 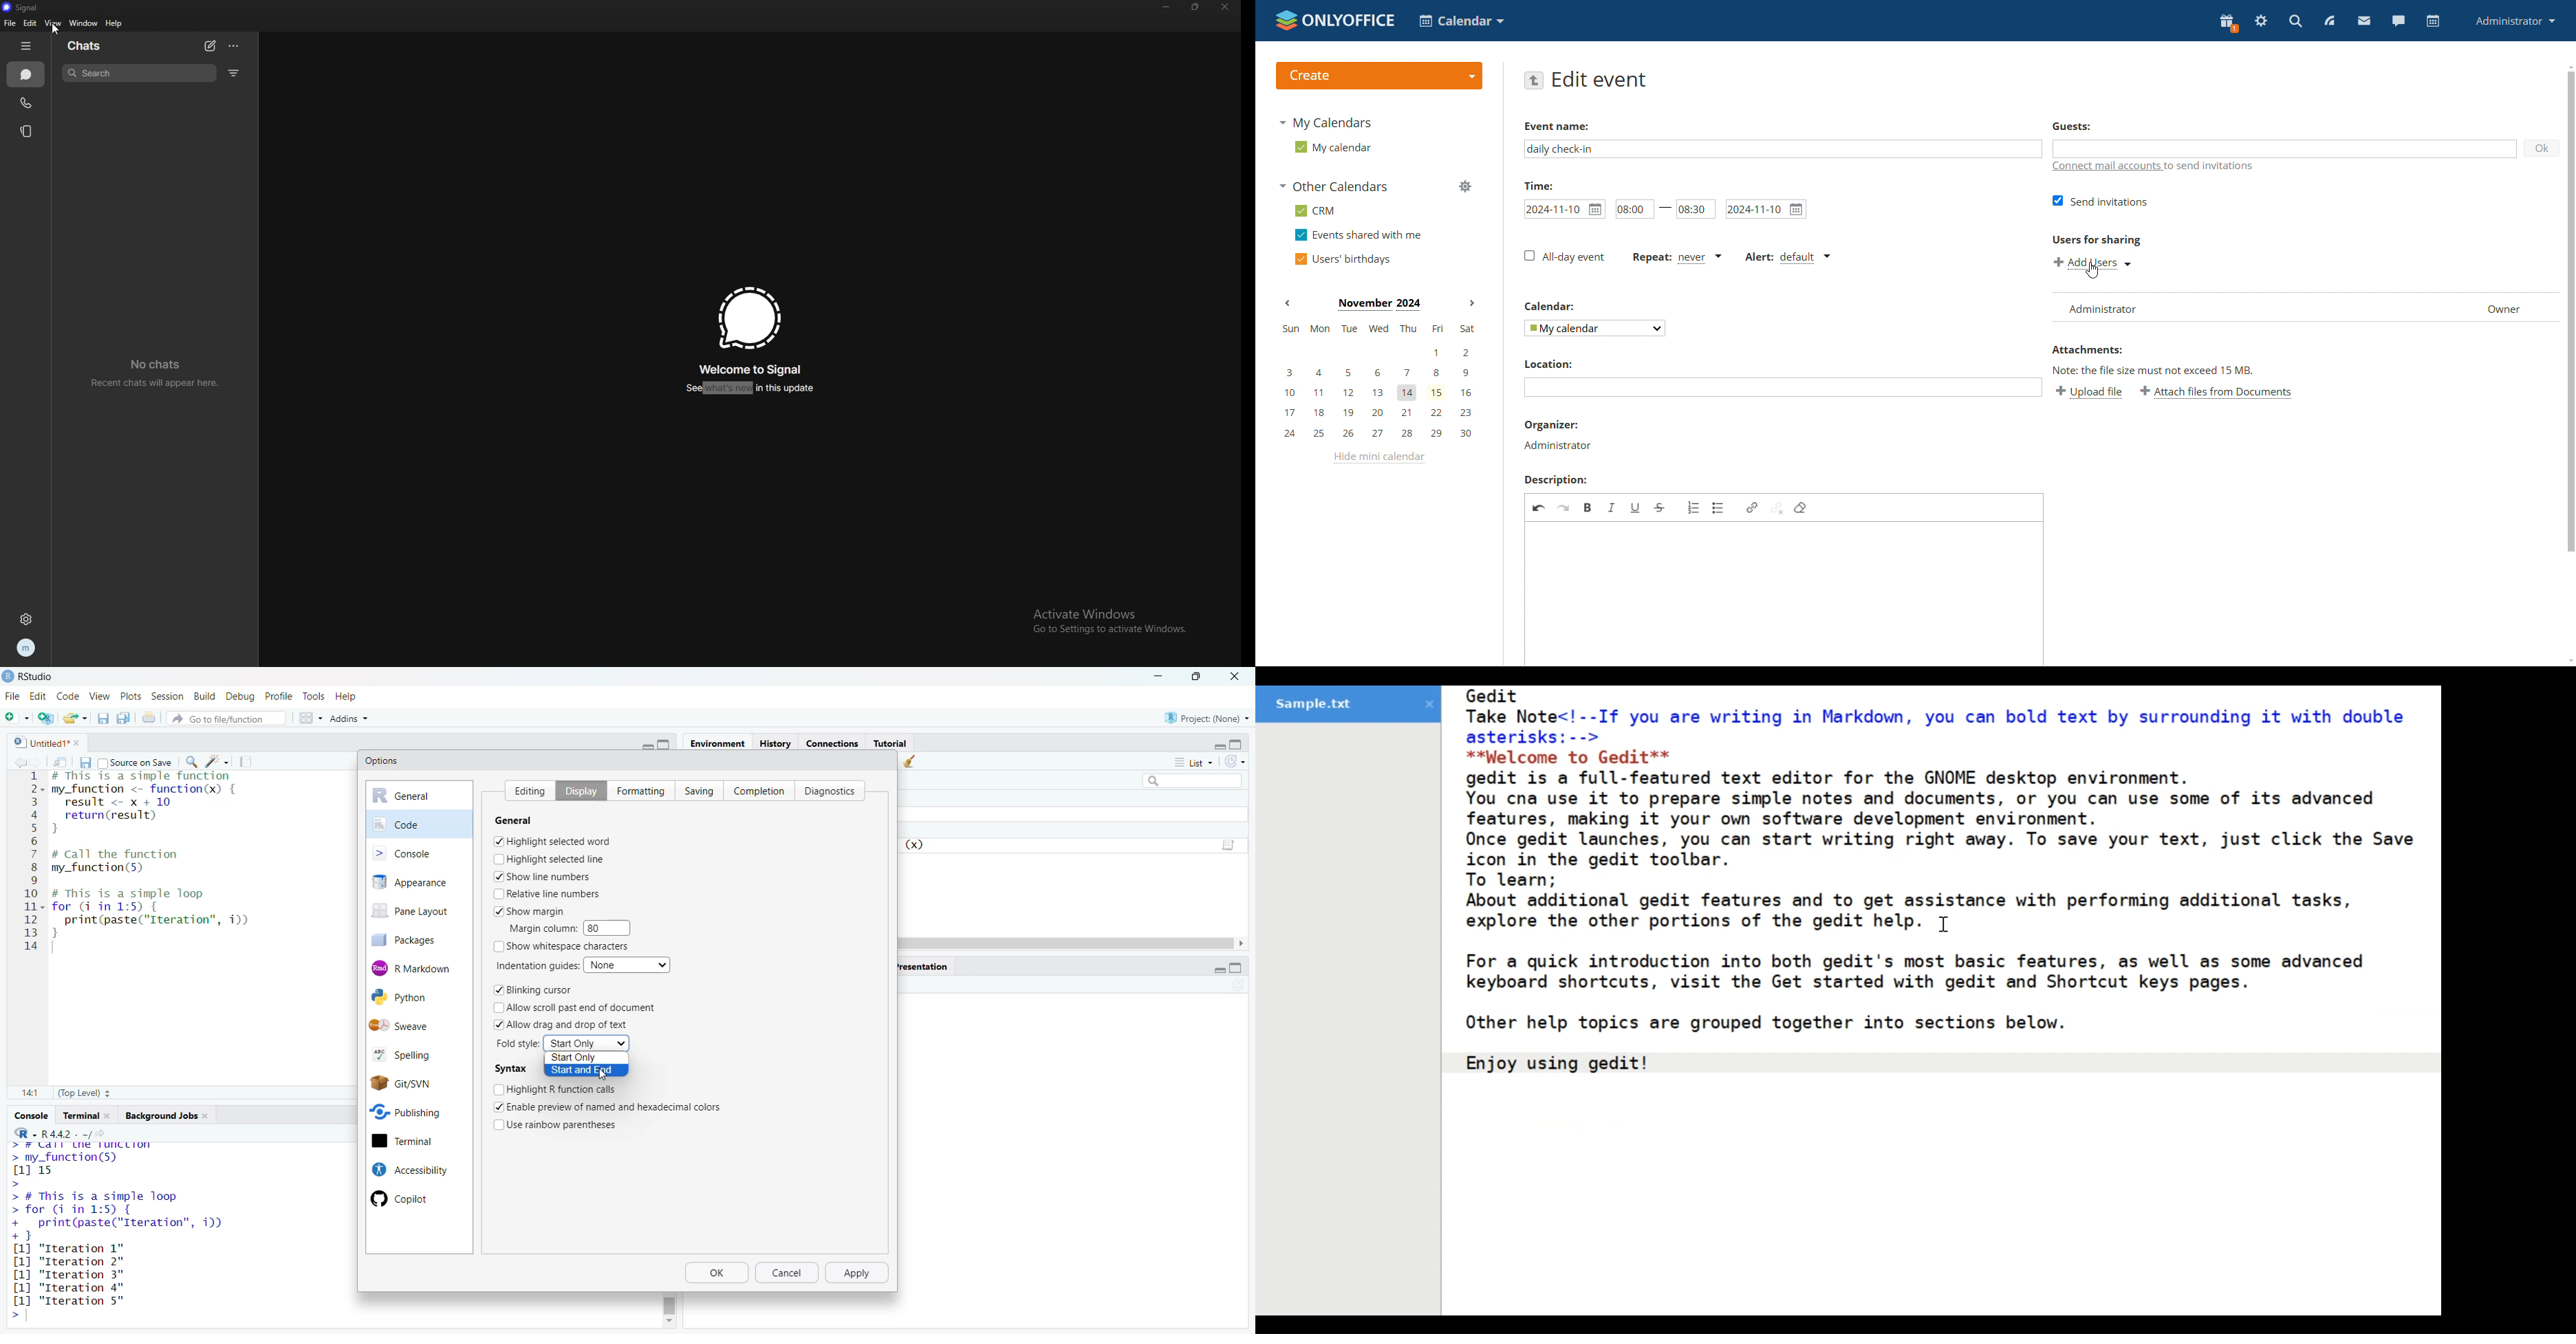 I want to click on show whitespace characters, so click(x=564, y=947).